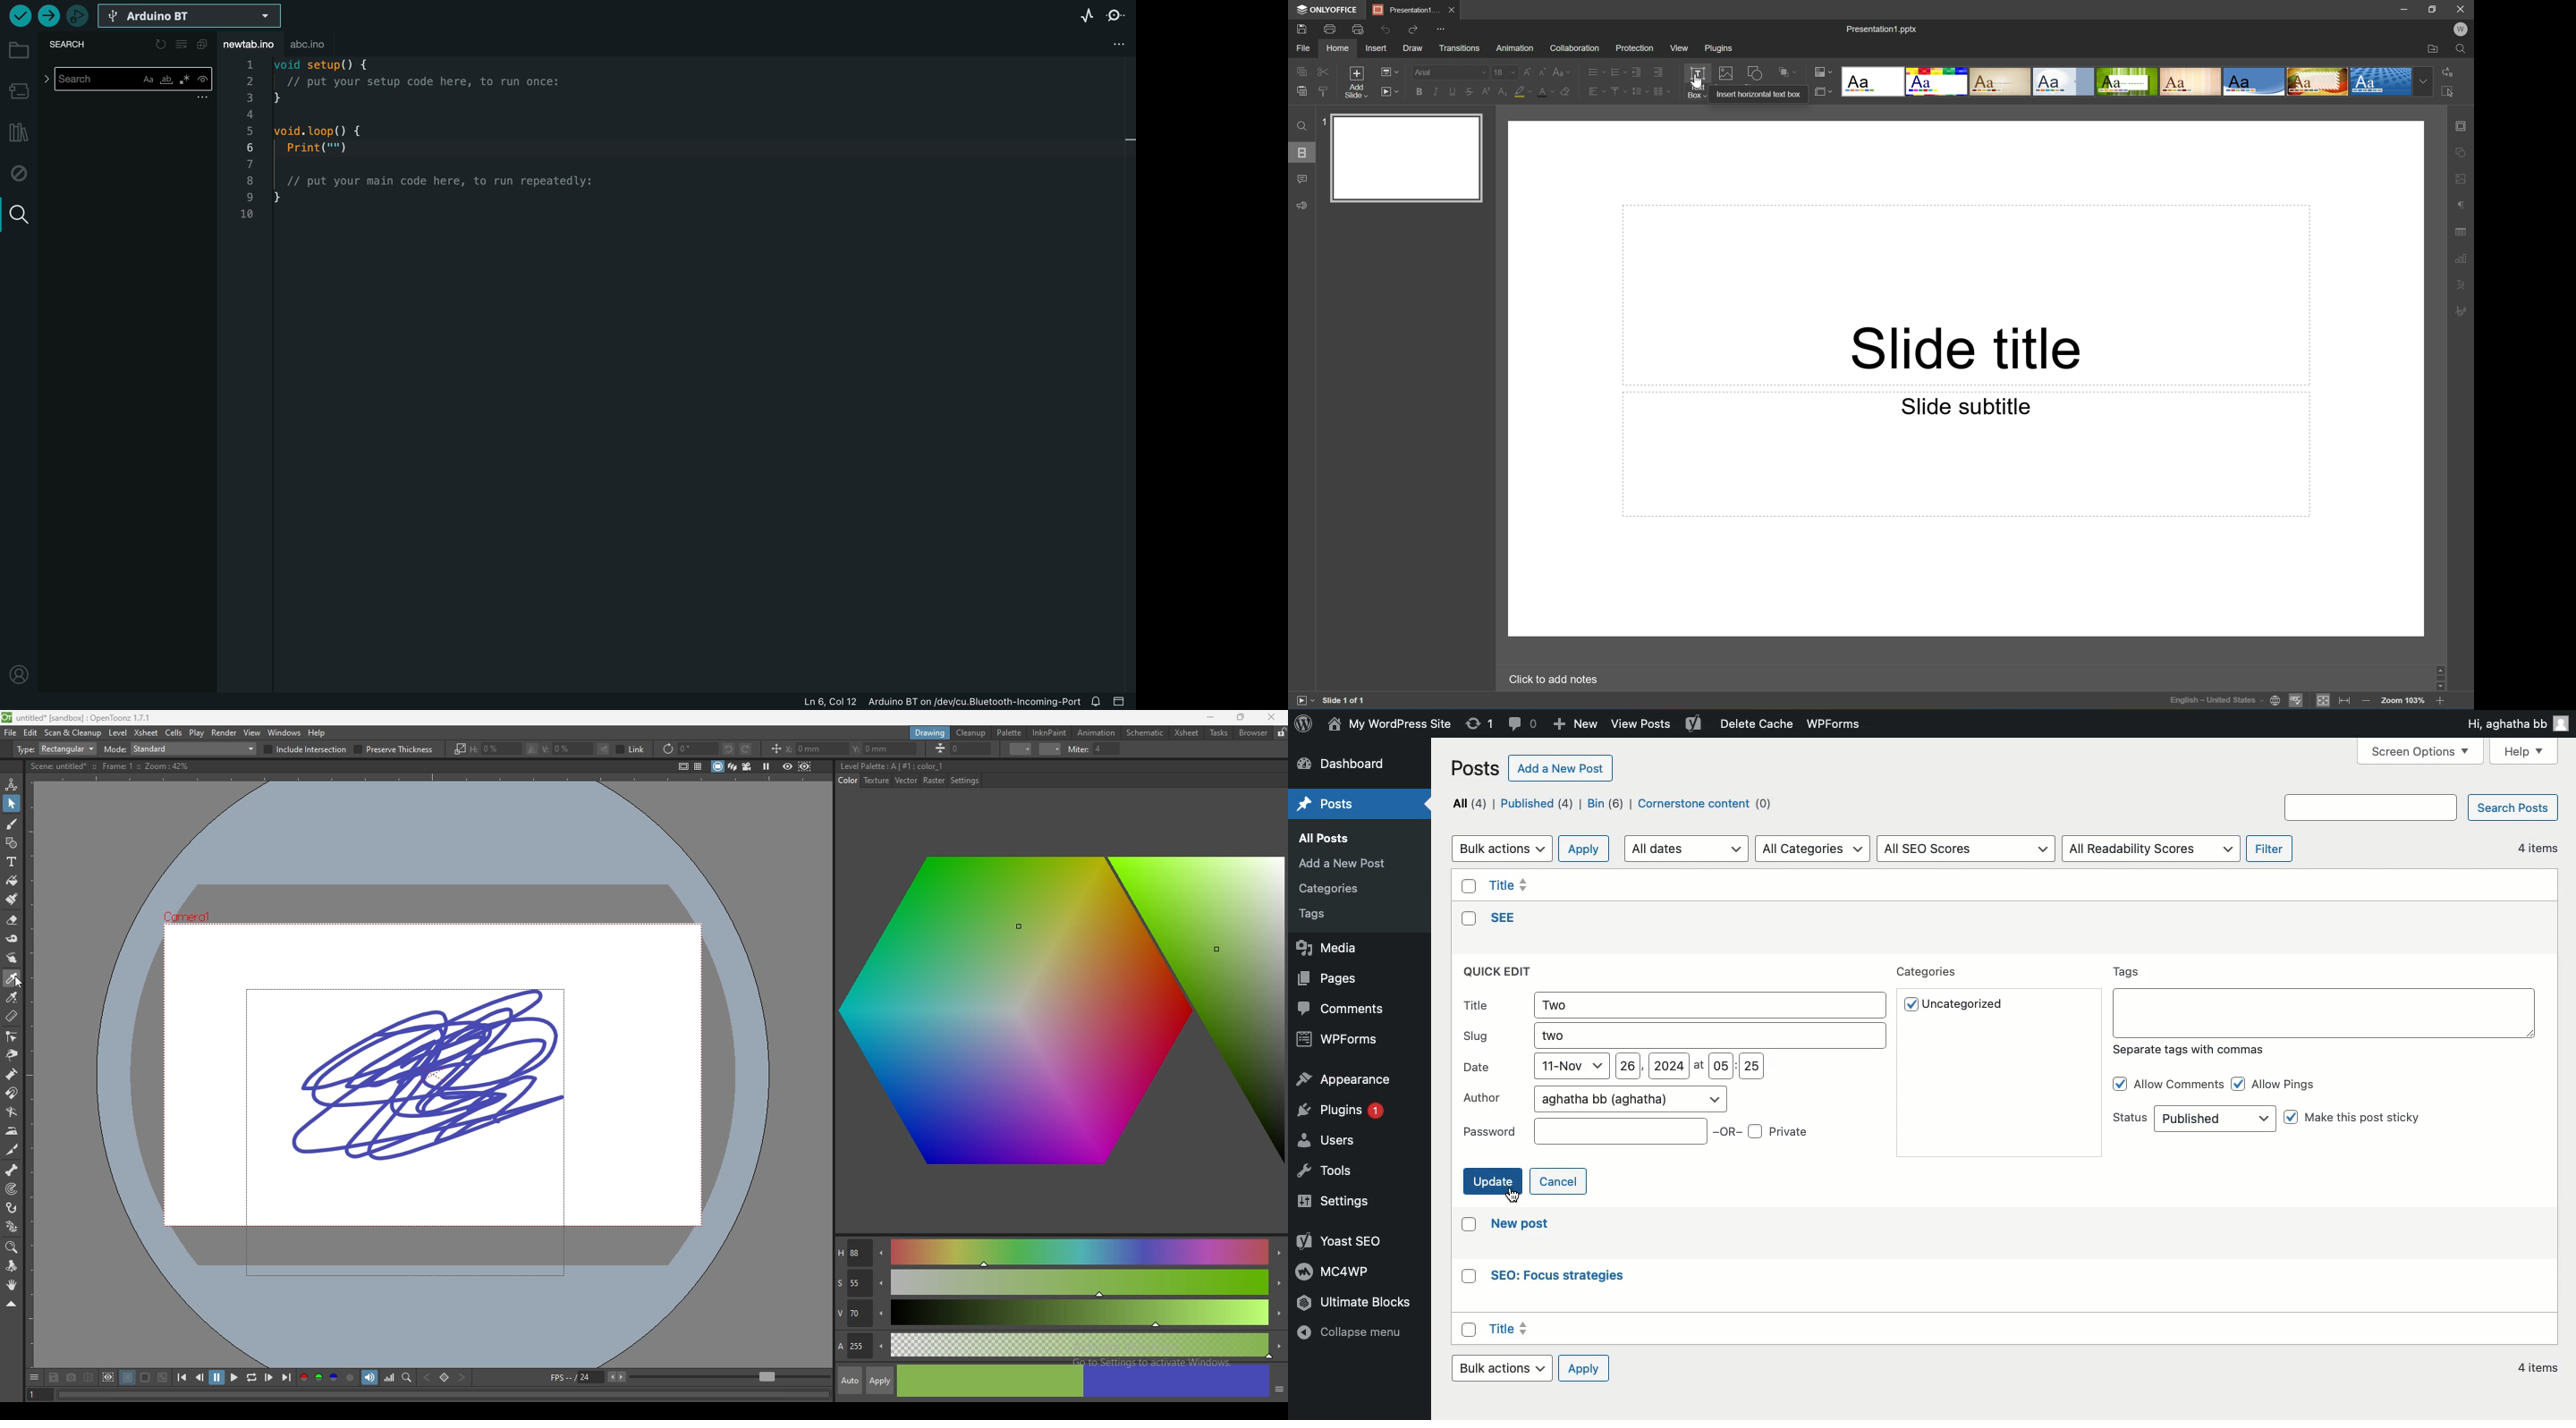 This screenshot has height=1428, width=2576. Describe the element at coordinates (1279, 1388) in the screenshot. I see `show or hide parts of the color page` at that location.